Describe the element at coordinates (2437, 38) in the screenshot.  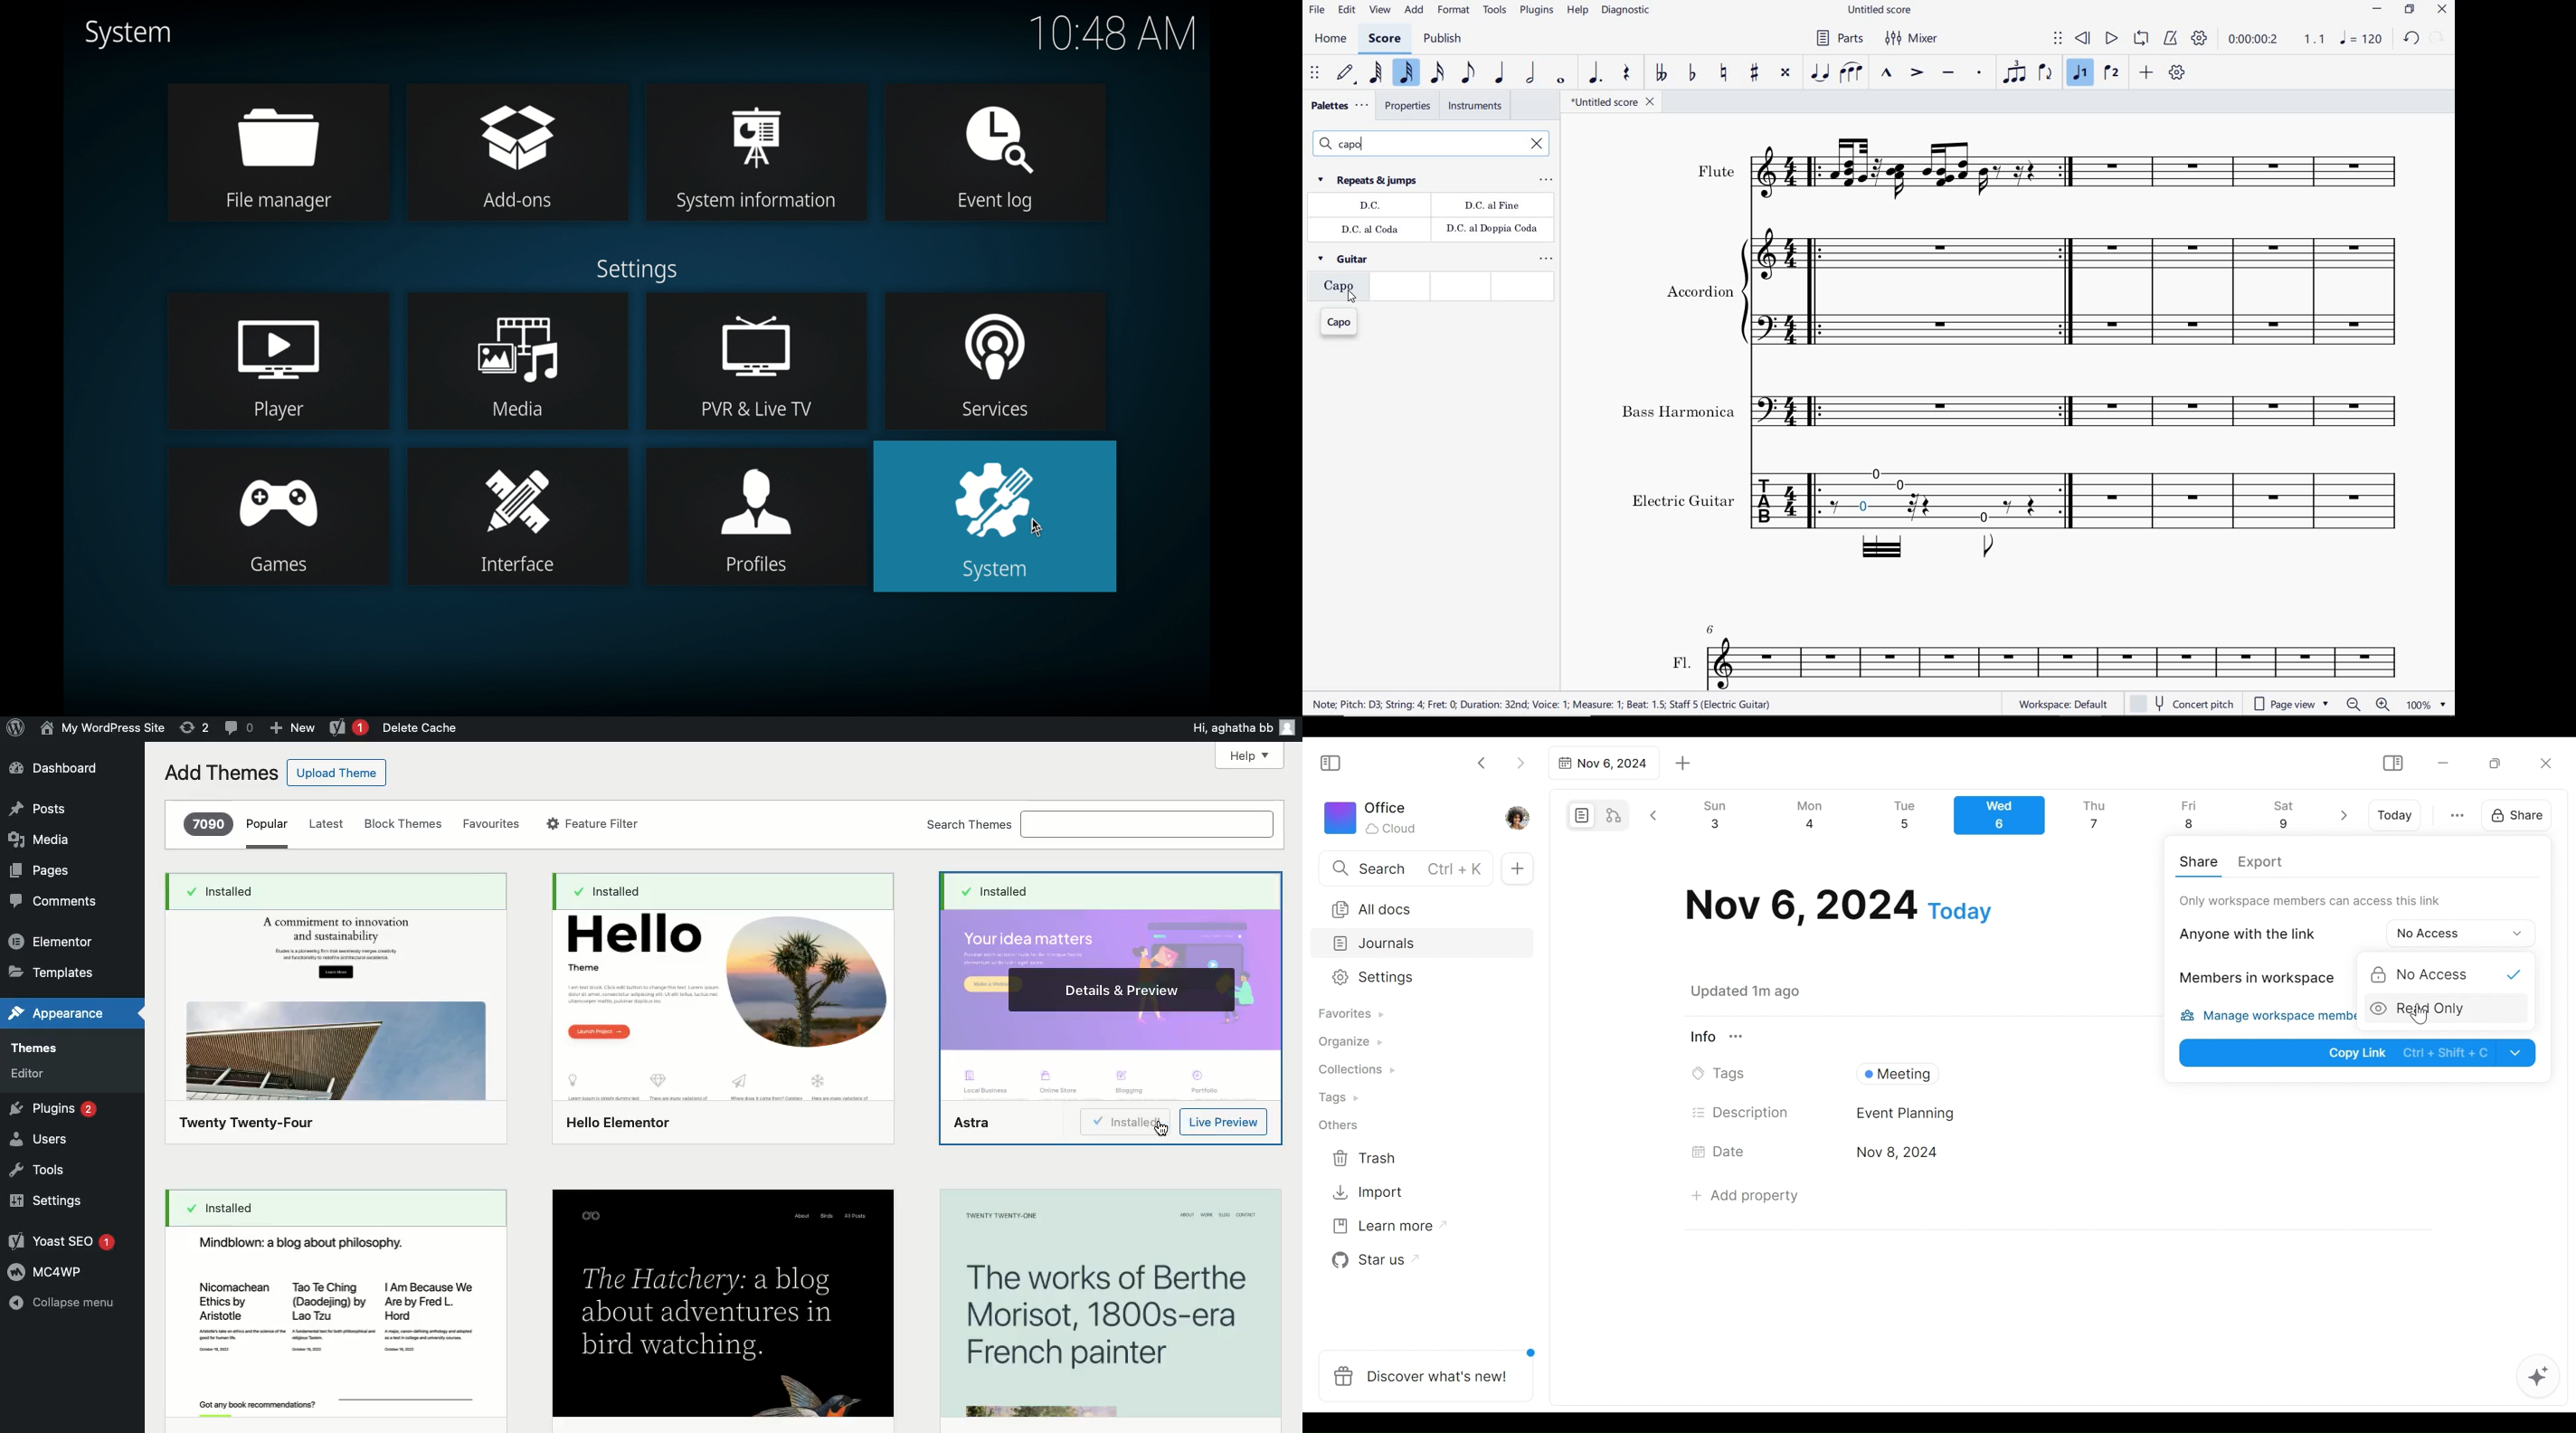
I see `restore down` at that location.